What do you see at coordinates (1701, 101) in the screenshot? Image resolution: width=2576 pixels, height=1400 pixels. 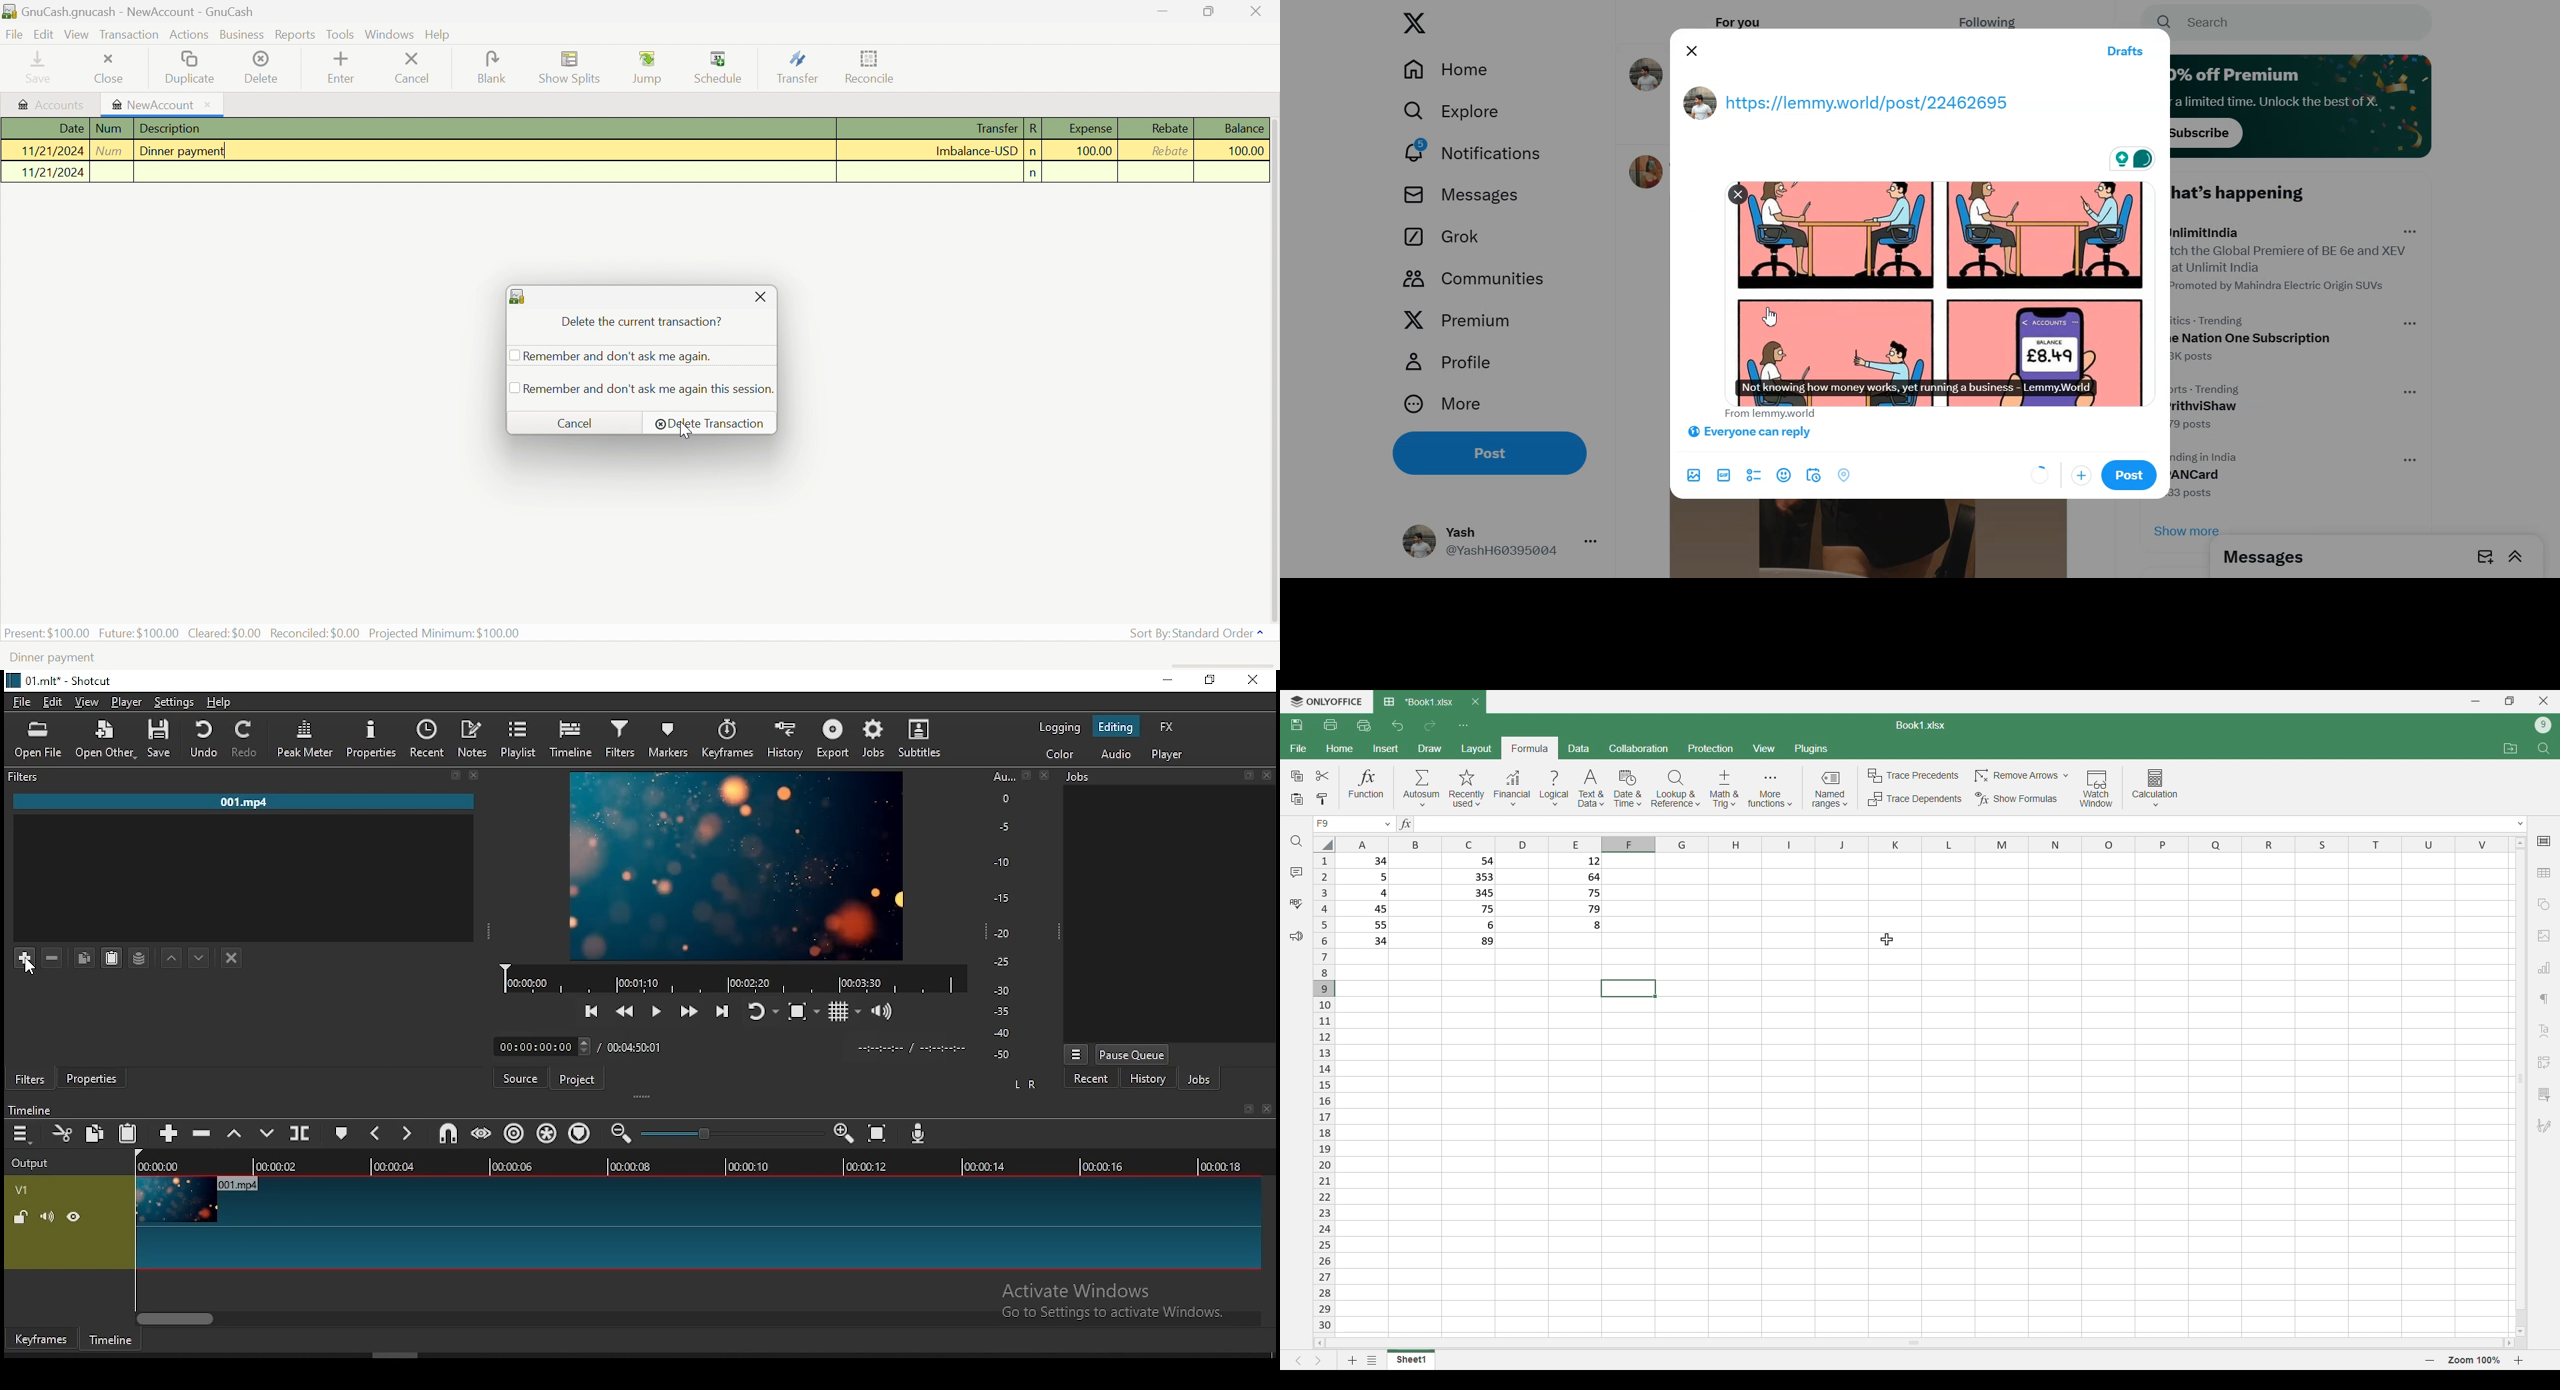 I see `Profile Pic` at bounding box center [1701, 101].